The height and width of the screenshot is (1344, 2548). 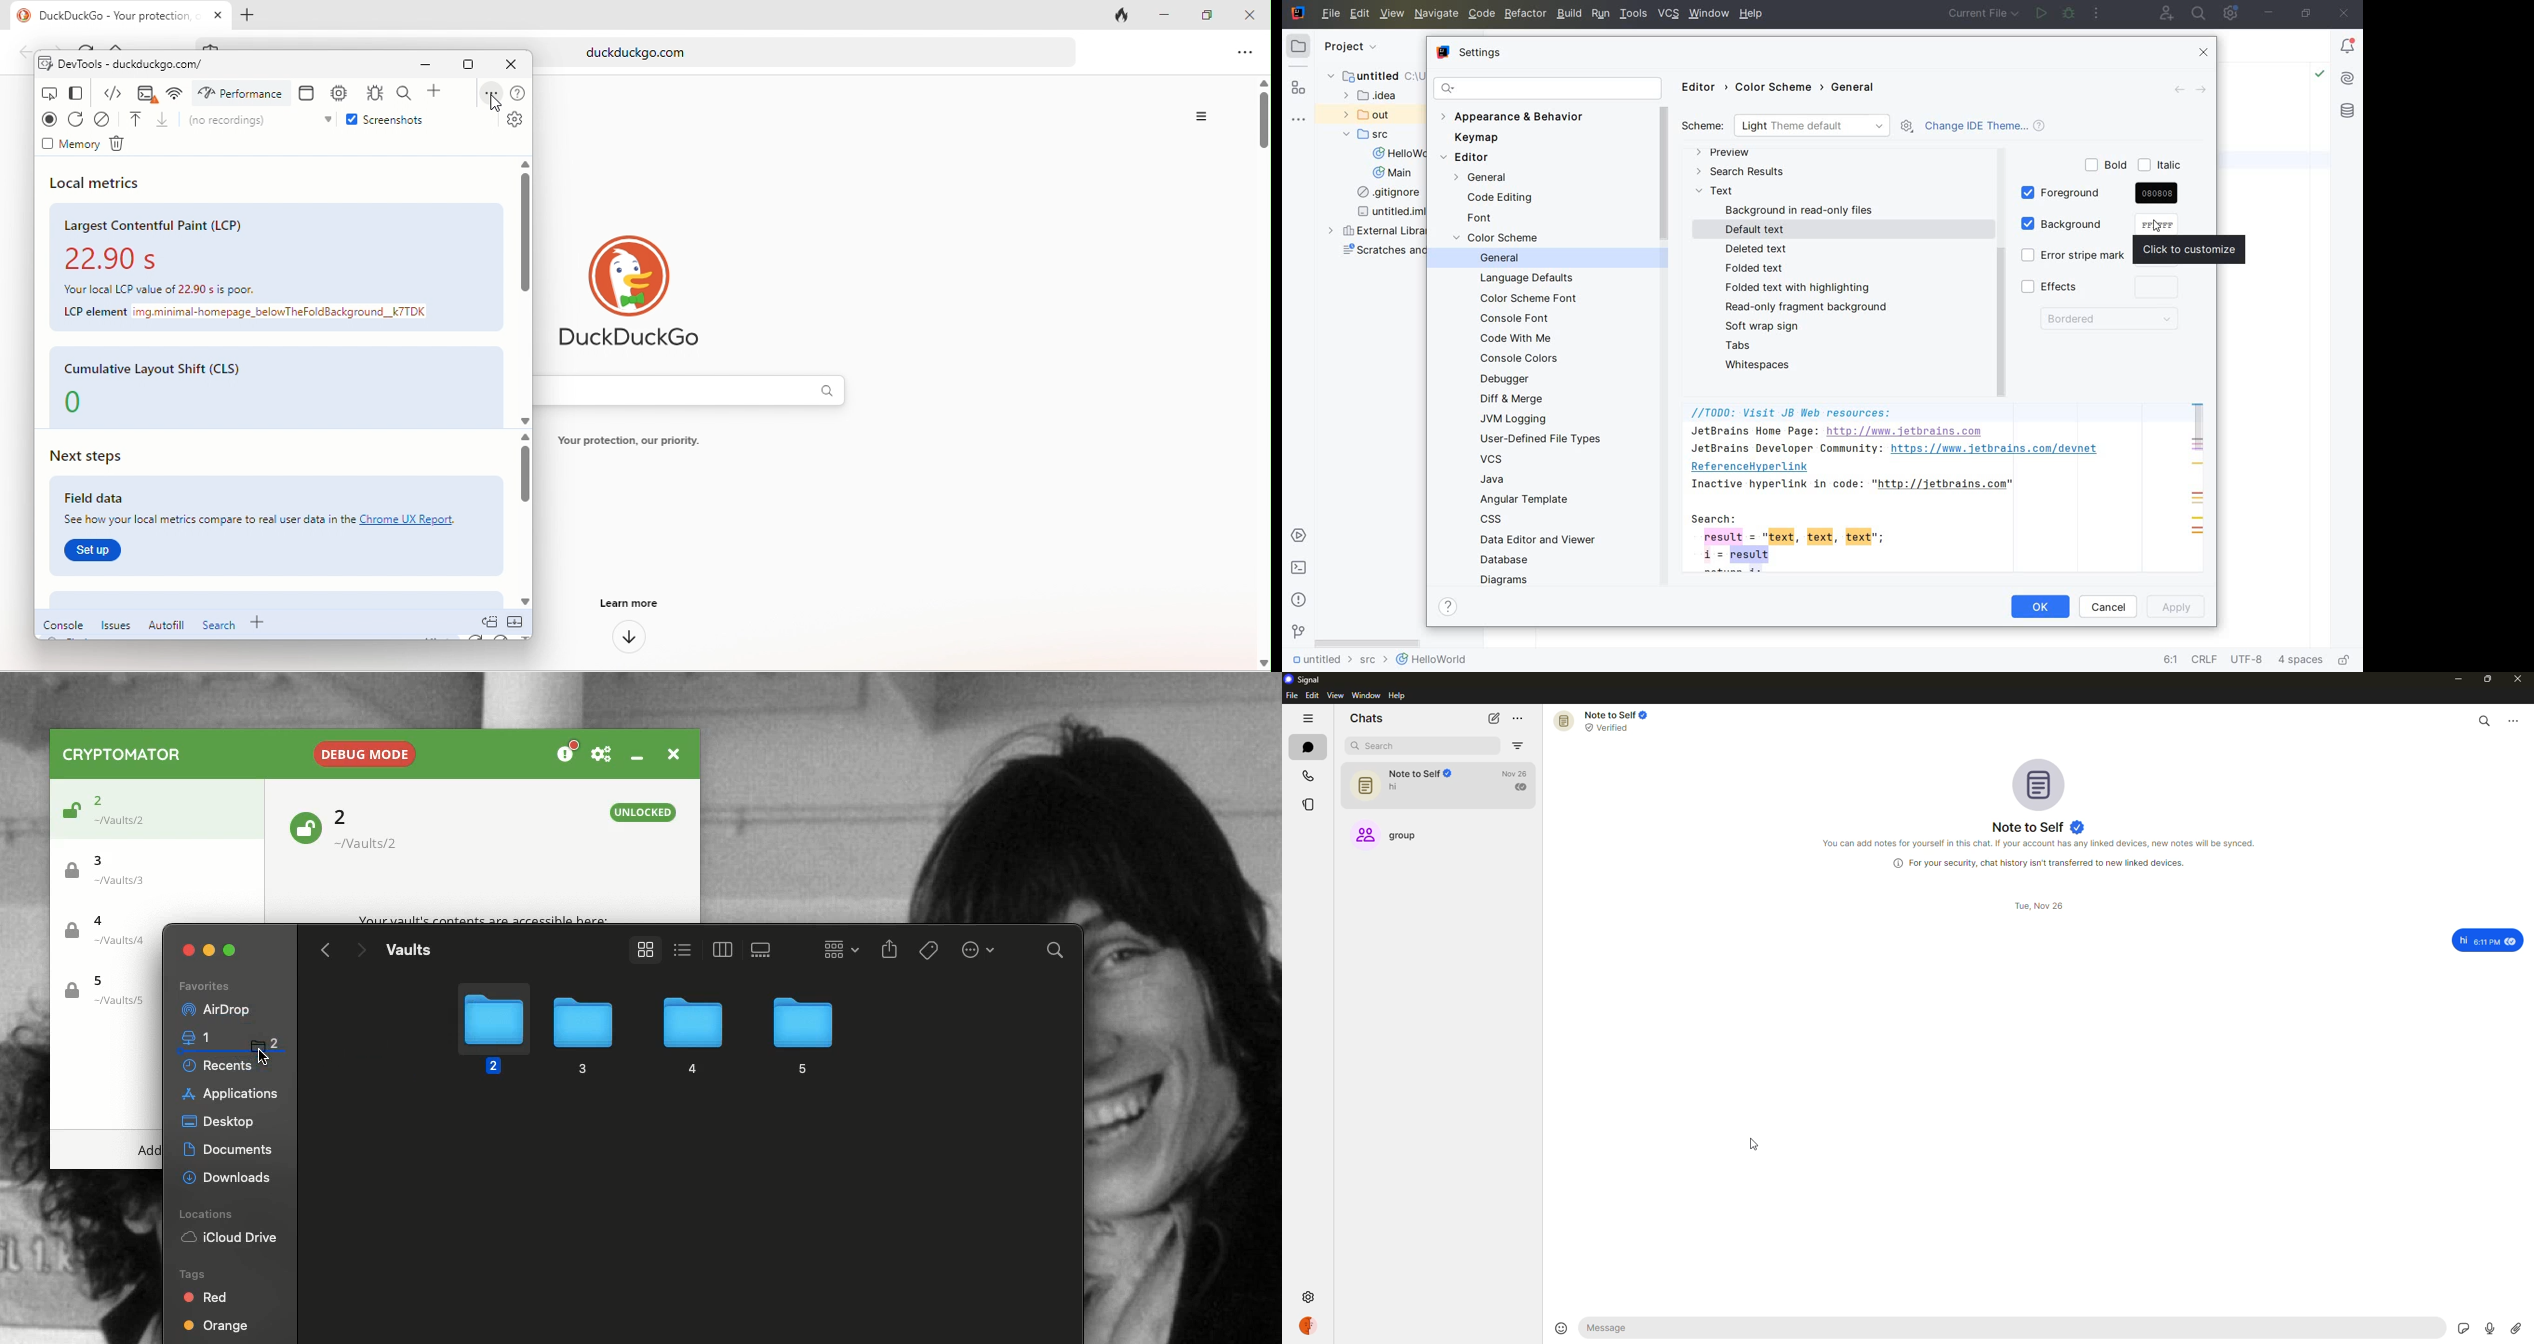 I want to click on COLOR SCHEME, so click(x=1780, y=88).